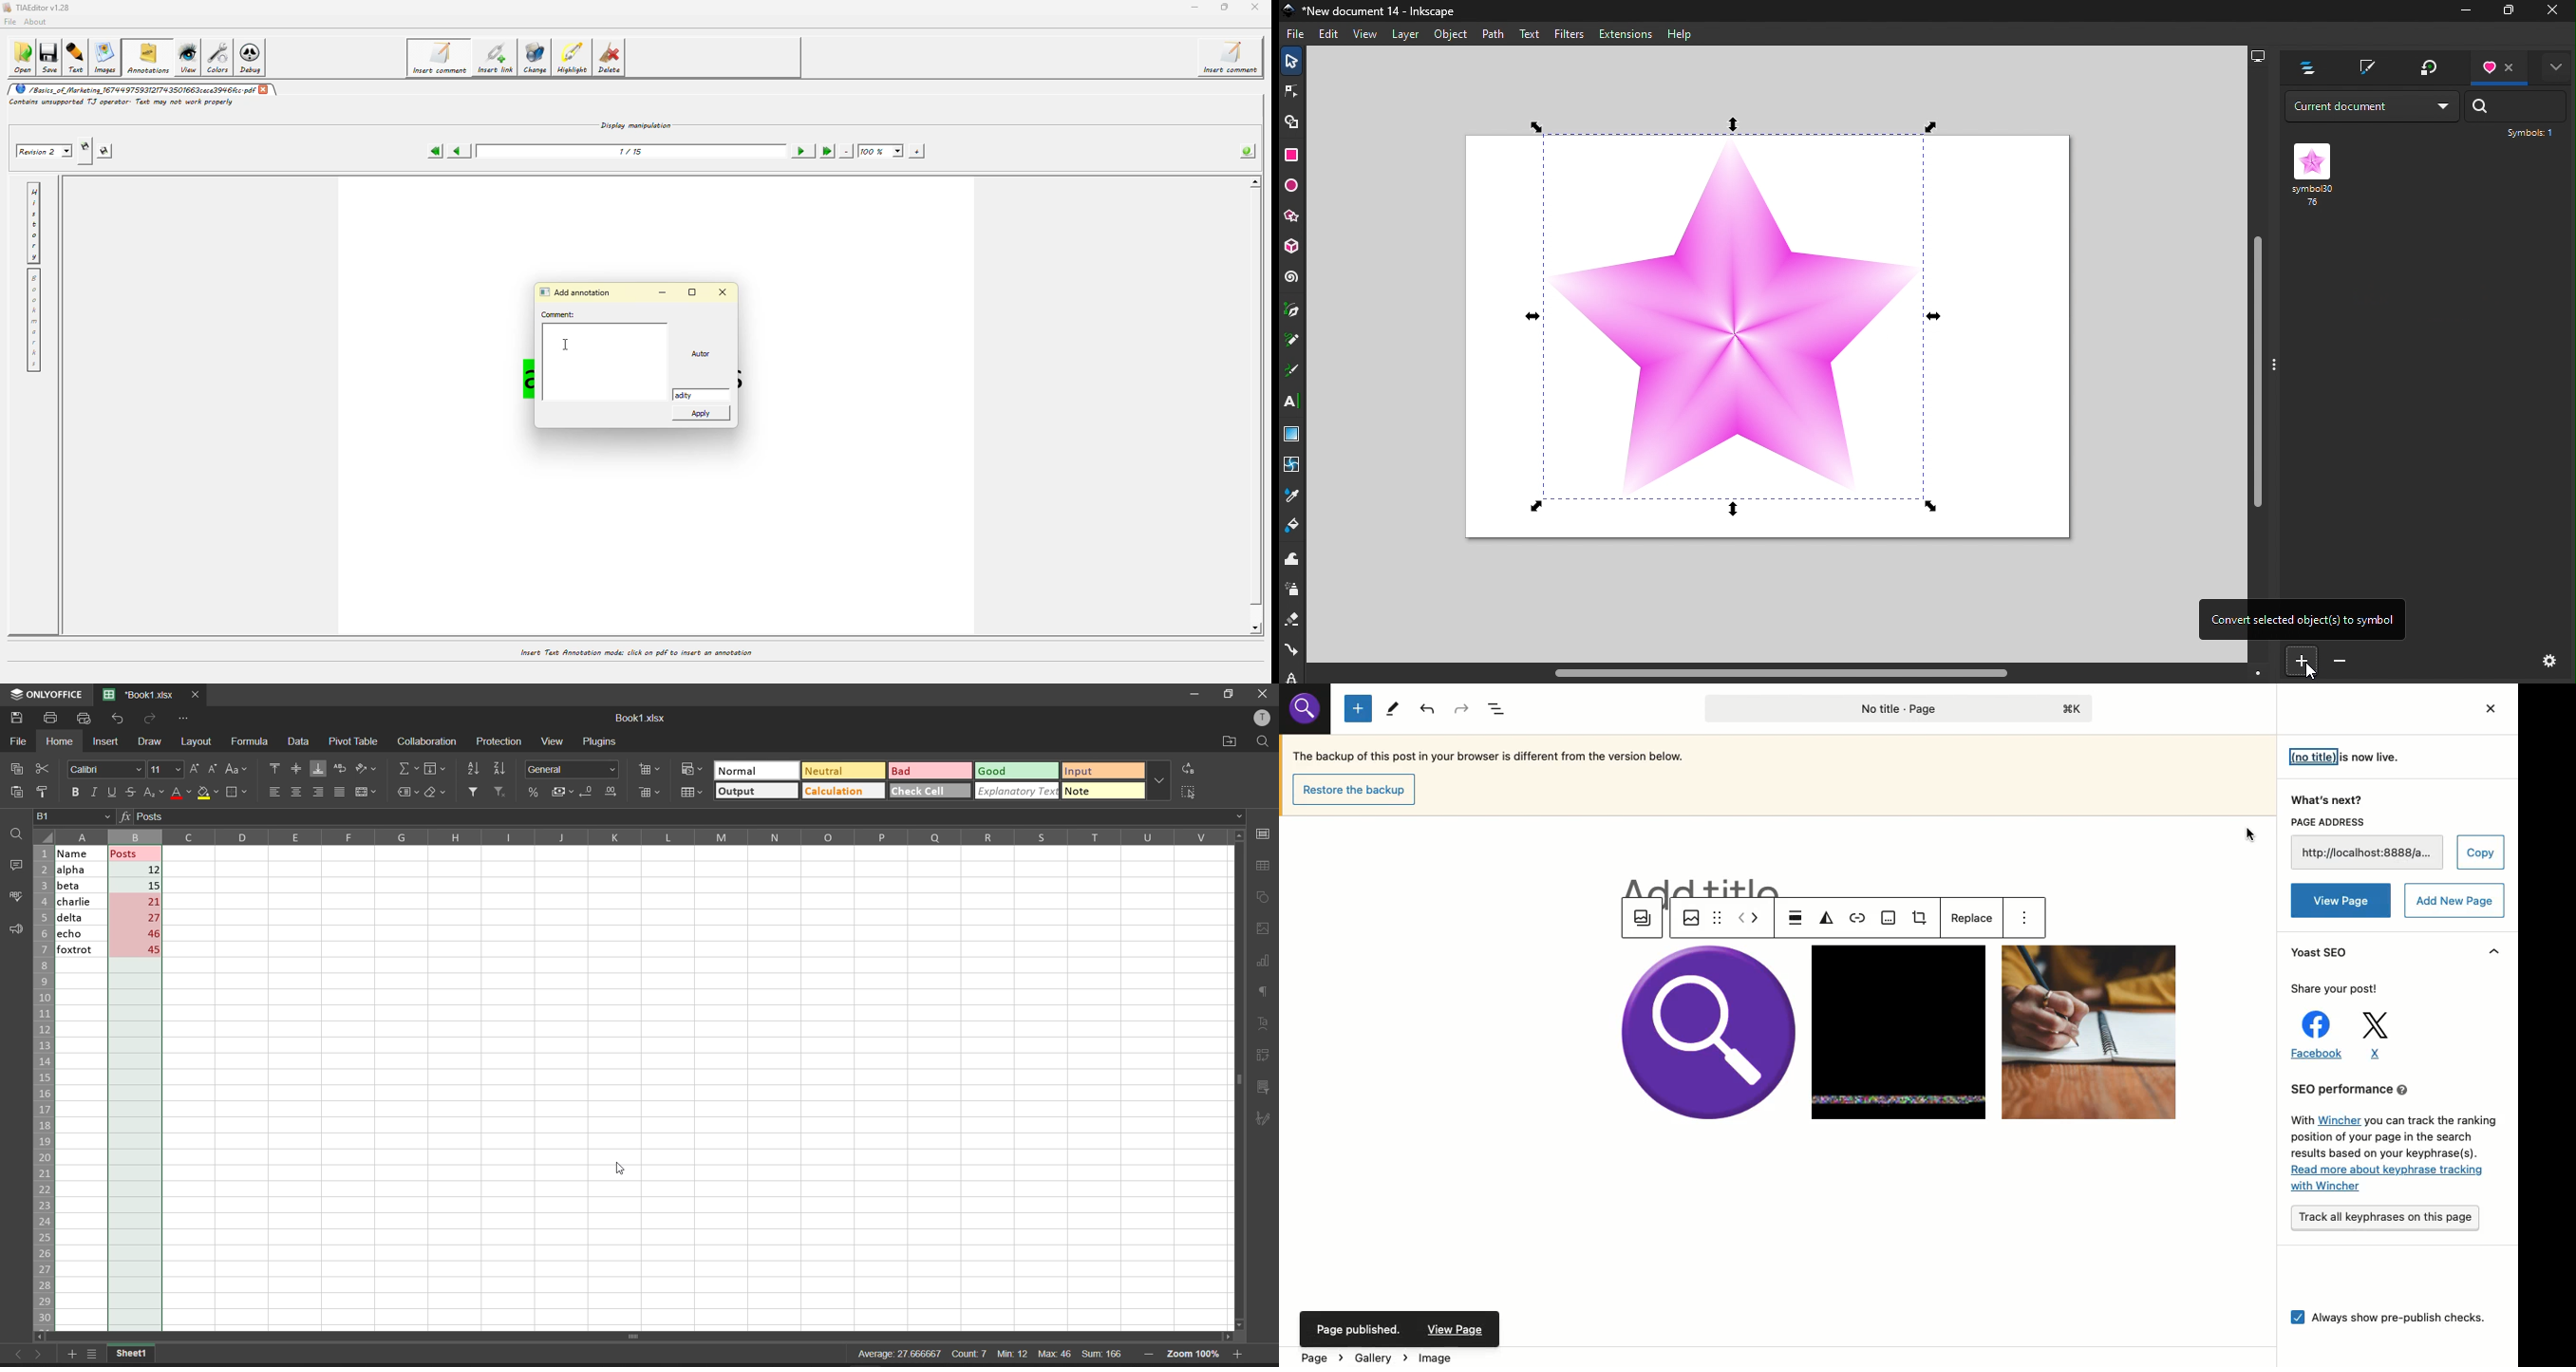 The image size is (2576, 1372). What do you see at coordinates (2390, 1315) in the screenshot?
I see `Always show checks` at bounding box center [2390, 1315].